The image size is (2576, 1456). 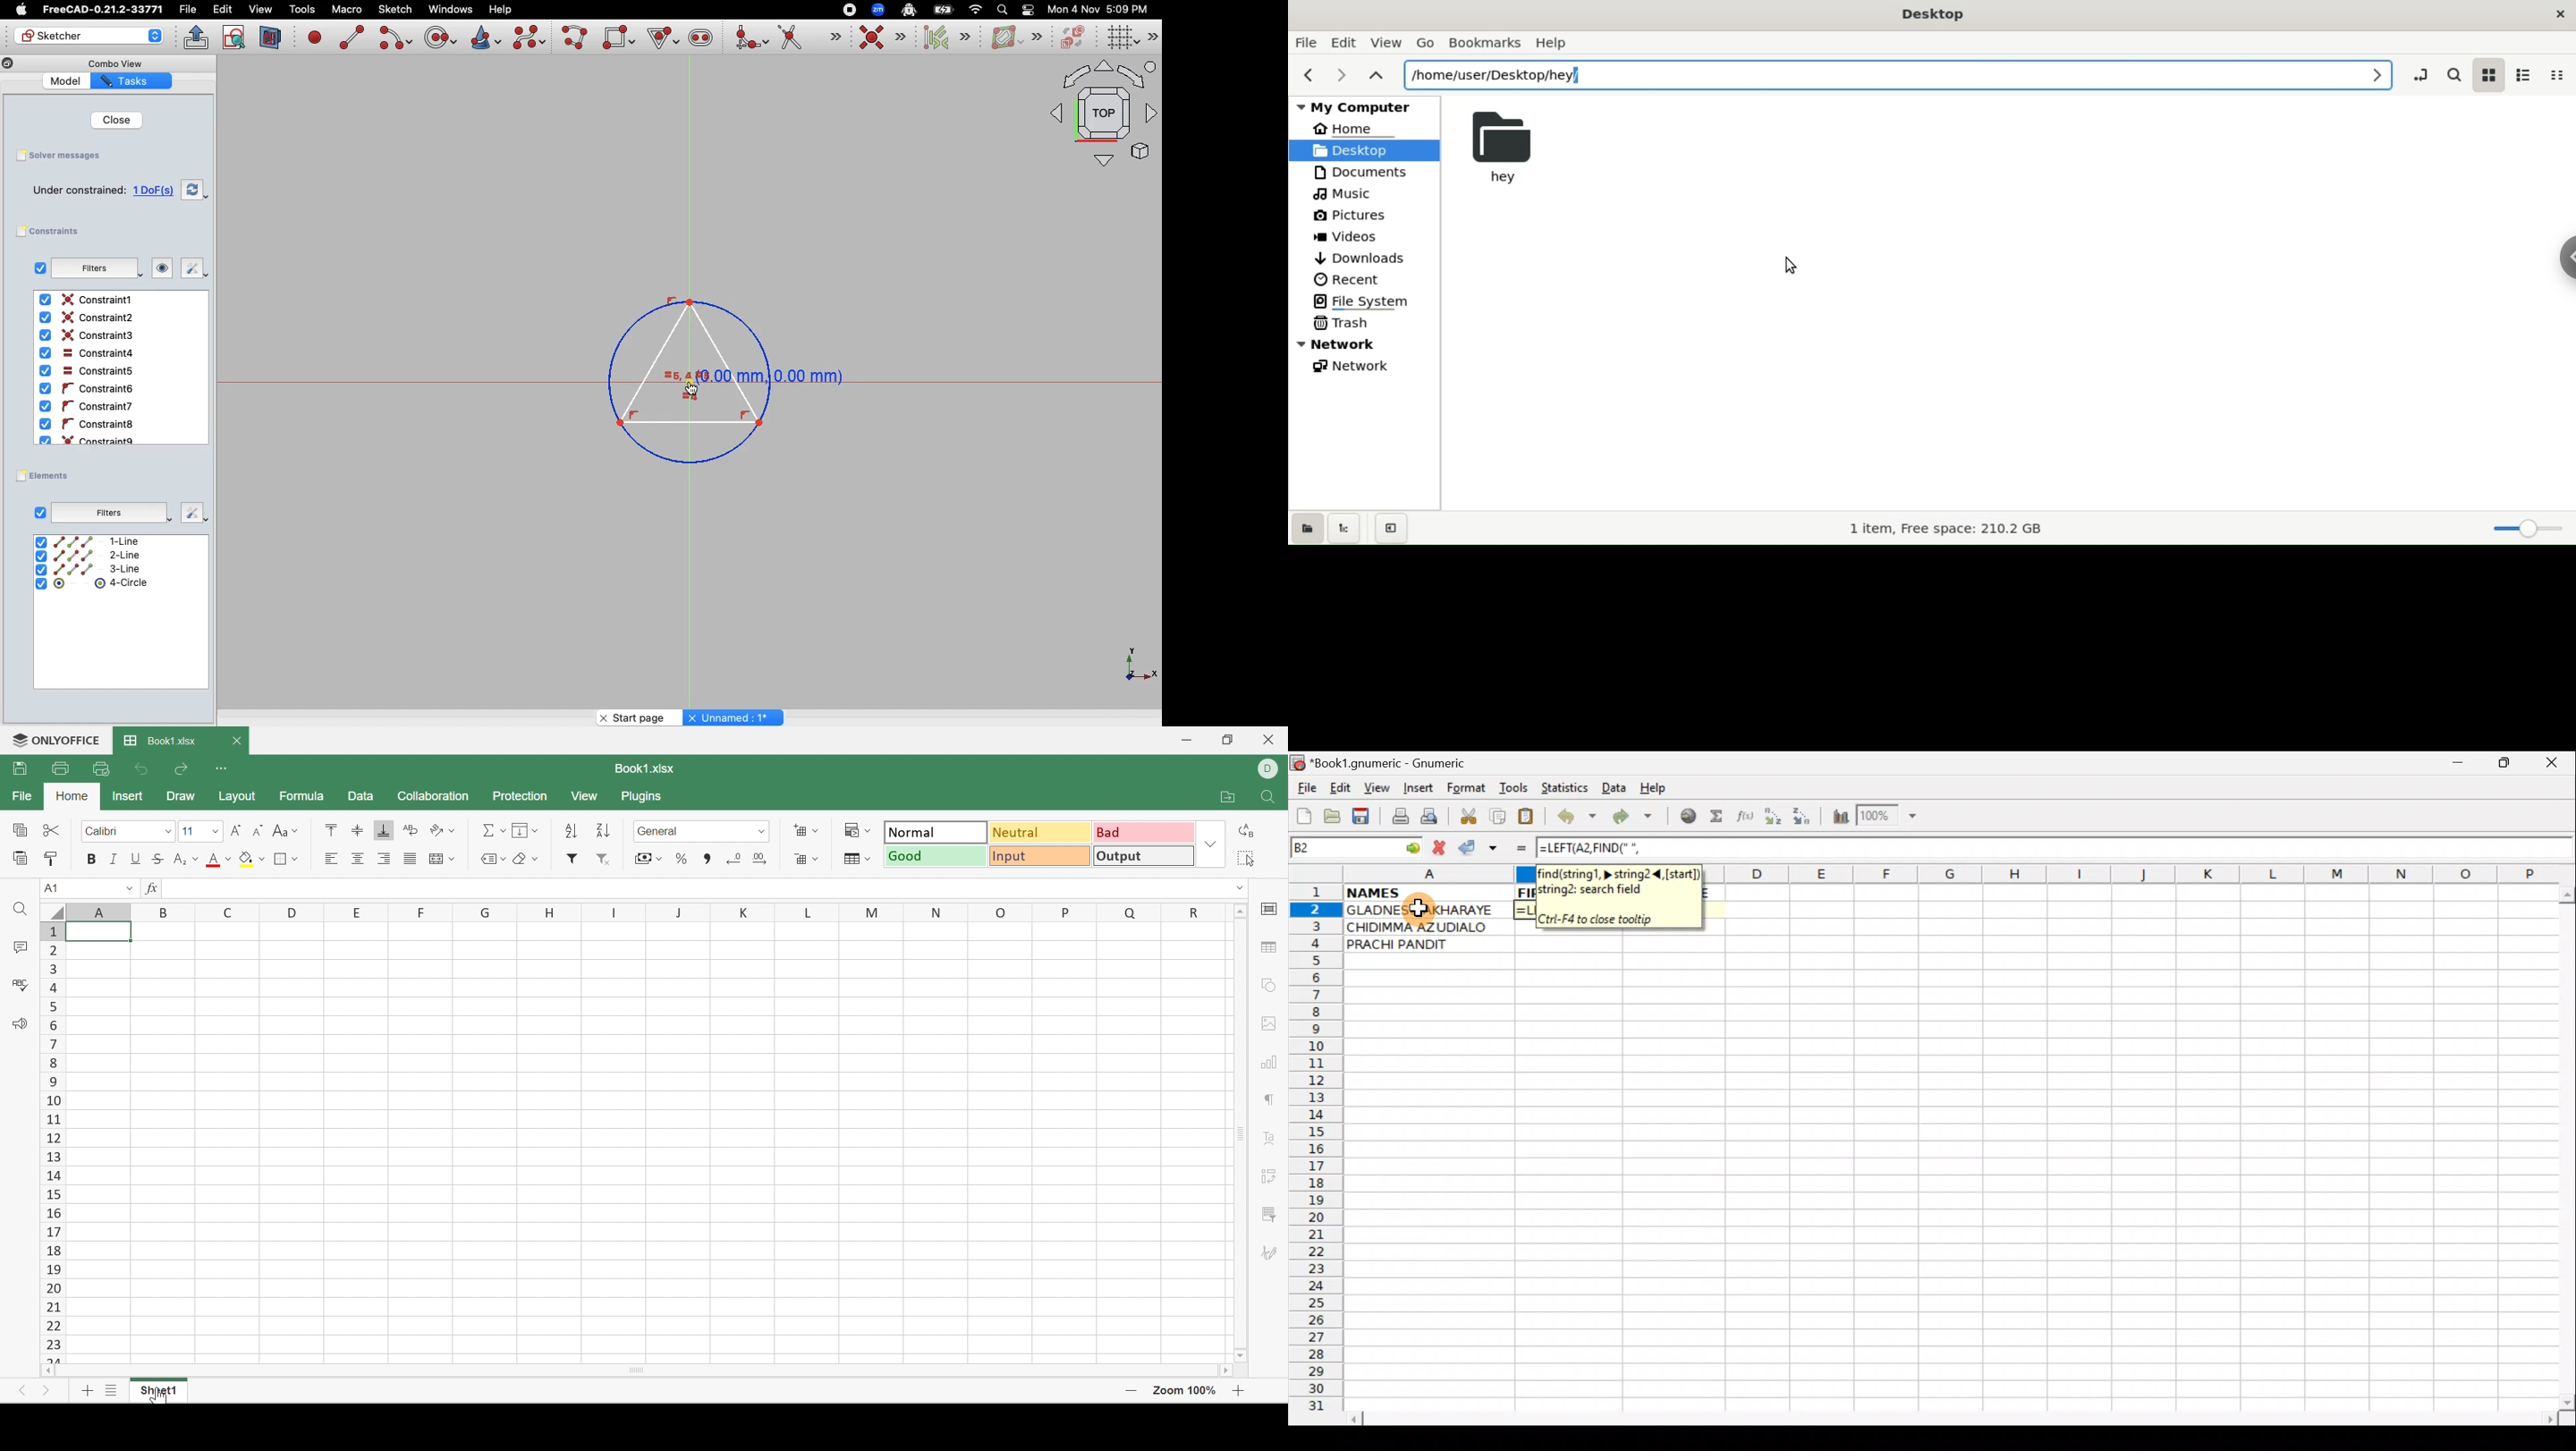 What do you see at coordinates (385, 830) in the screenshot?
I see `Align Bottom` at bounding box center [385, 830].